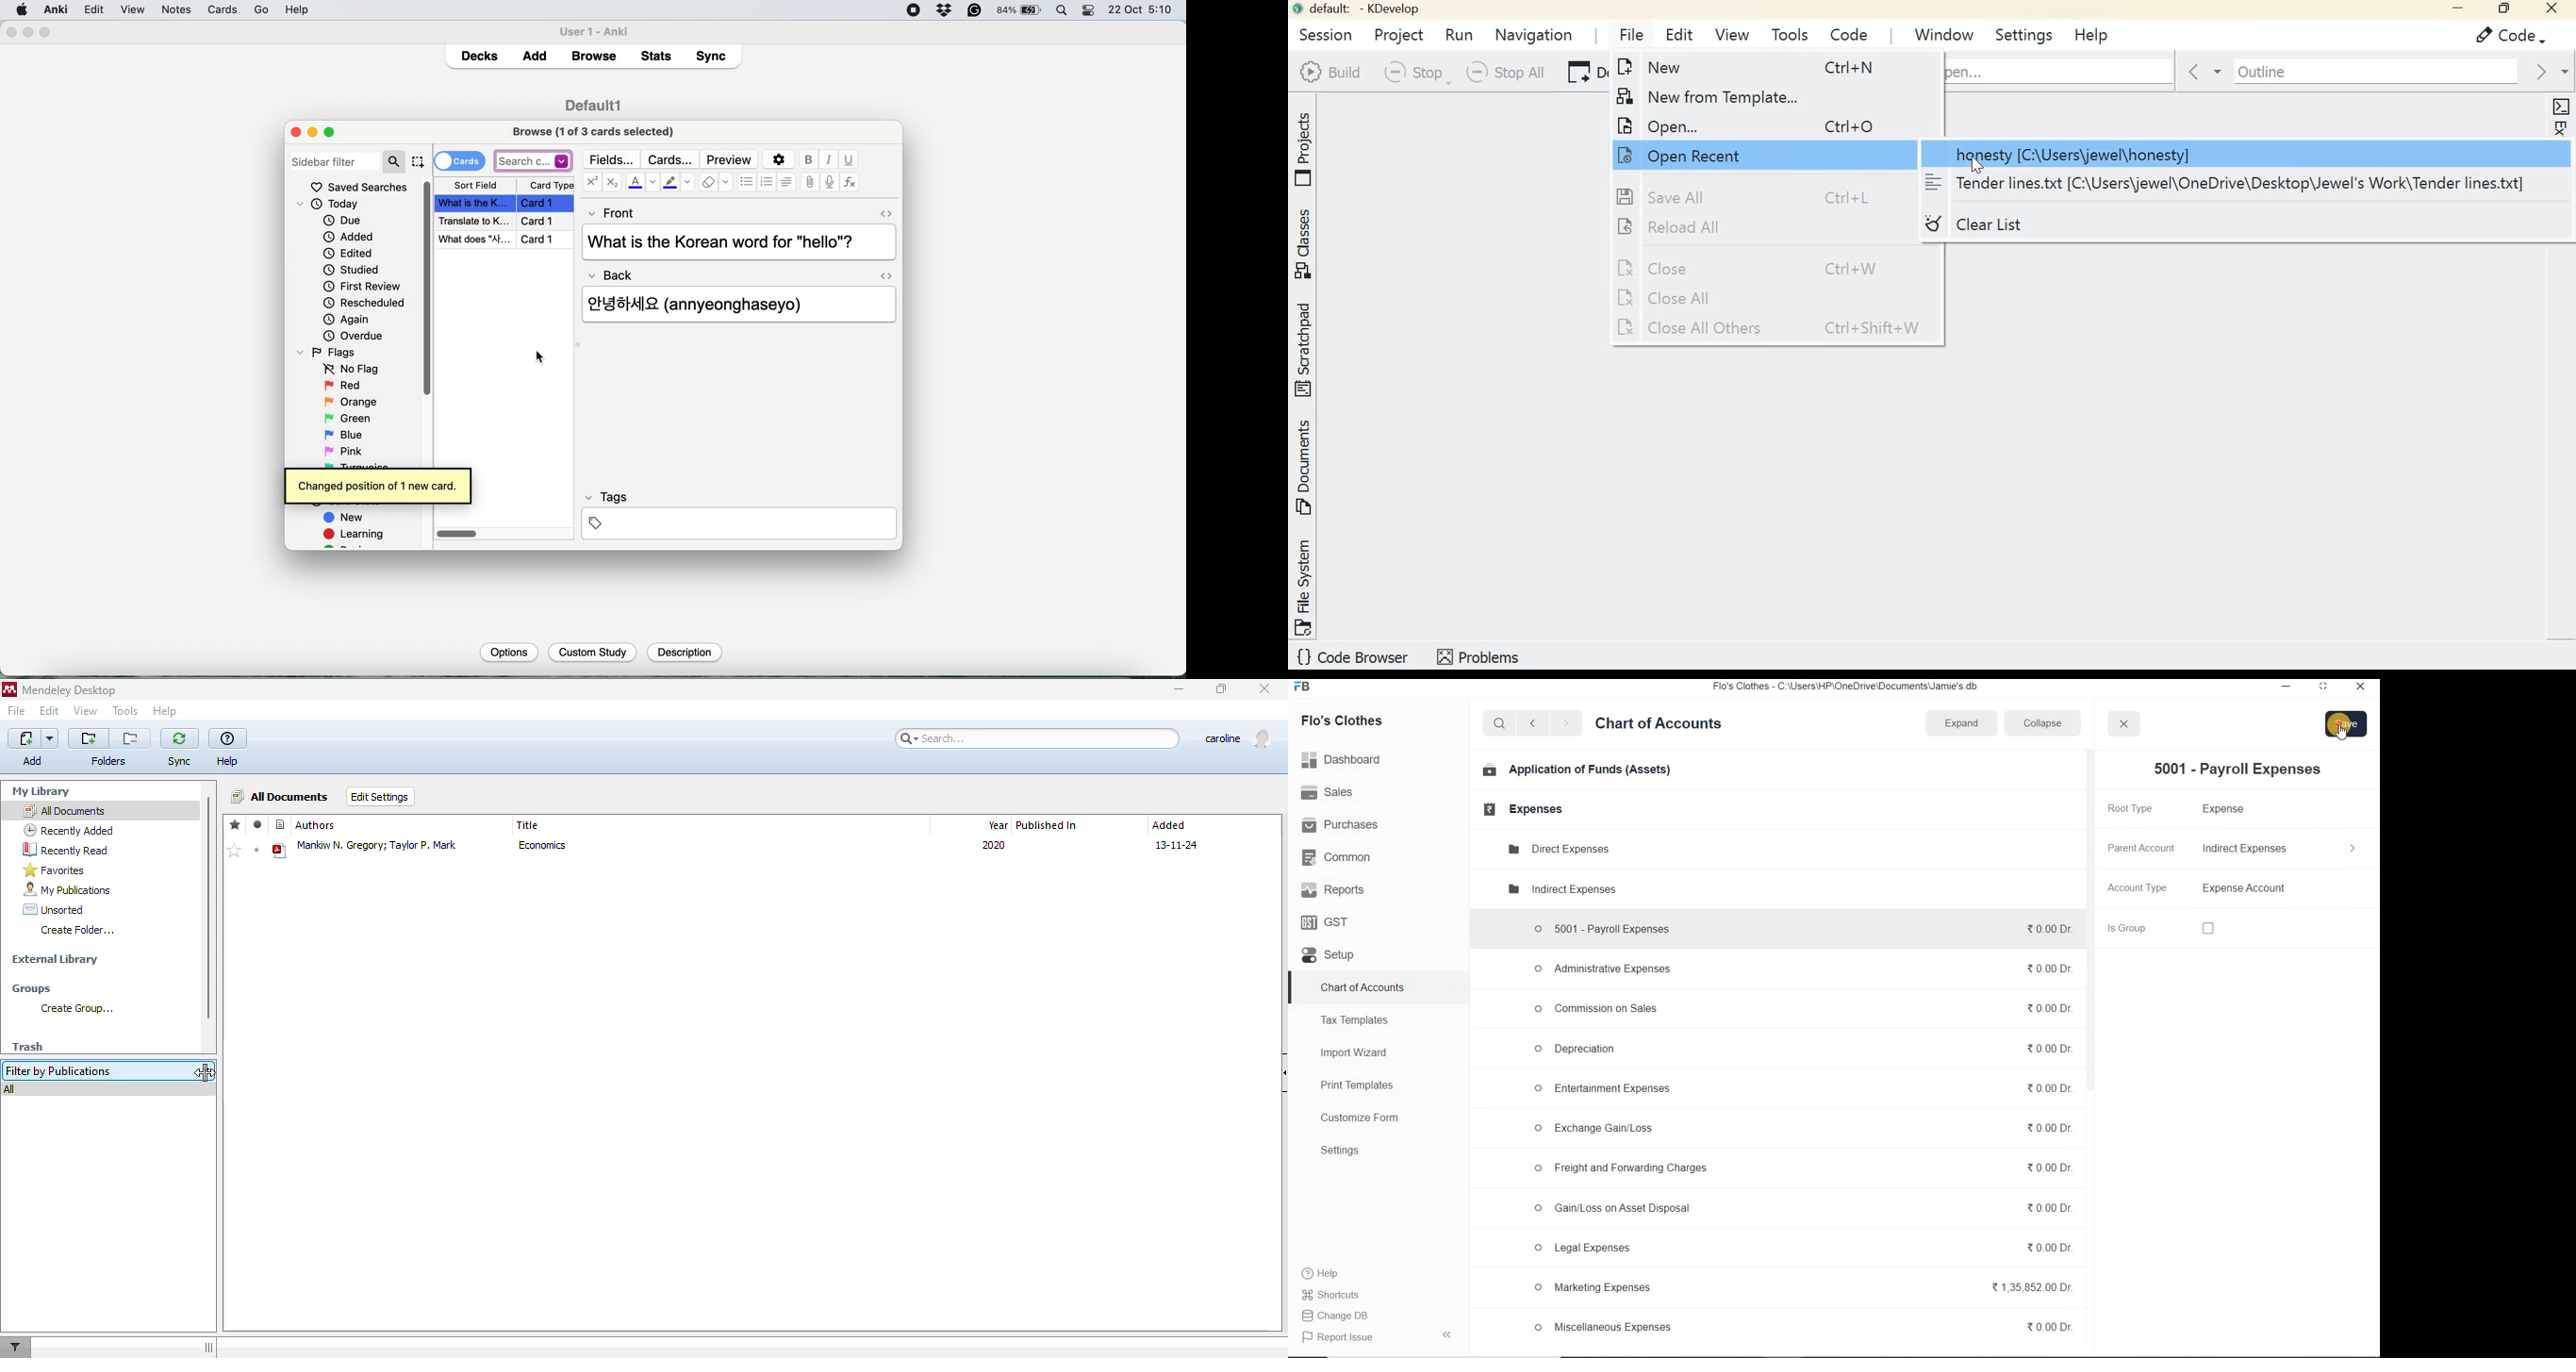 This screenshot has height=1372, width=2576. I want to click on erase, so click(716, 183).